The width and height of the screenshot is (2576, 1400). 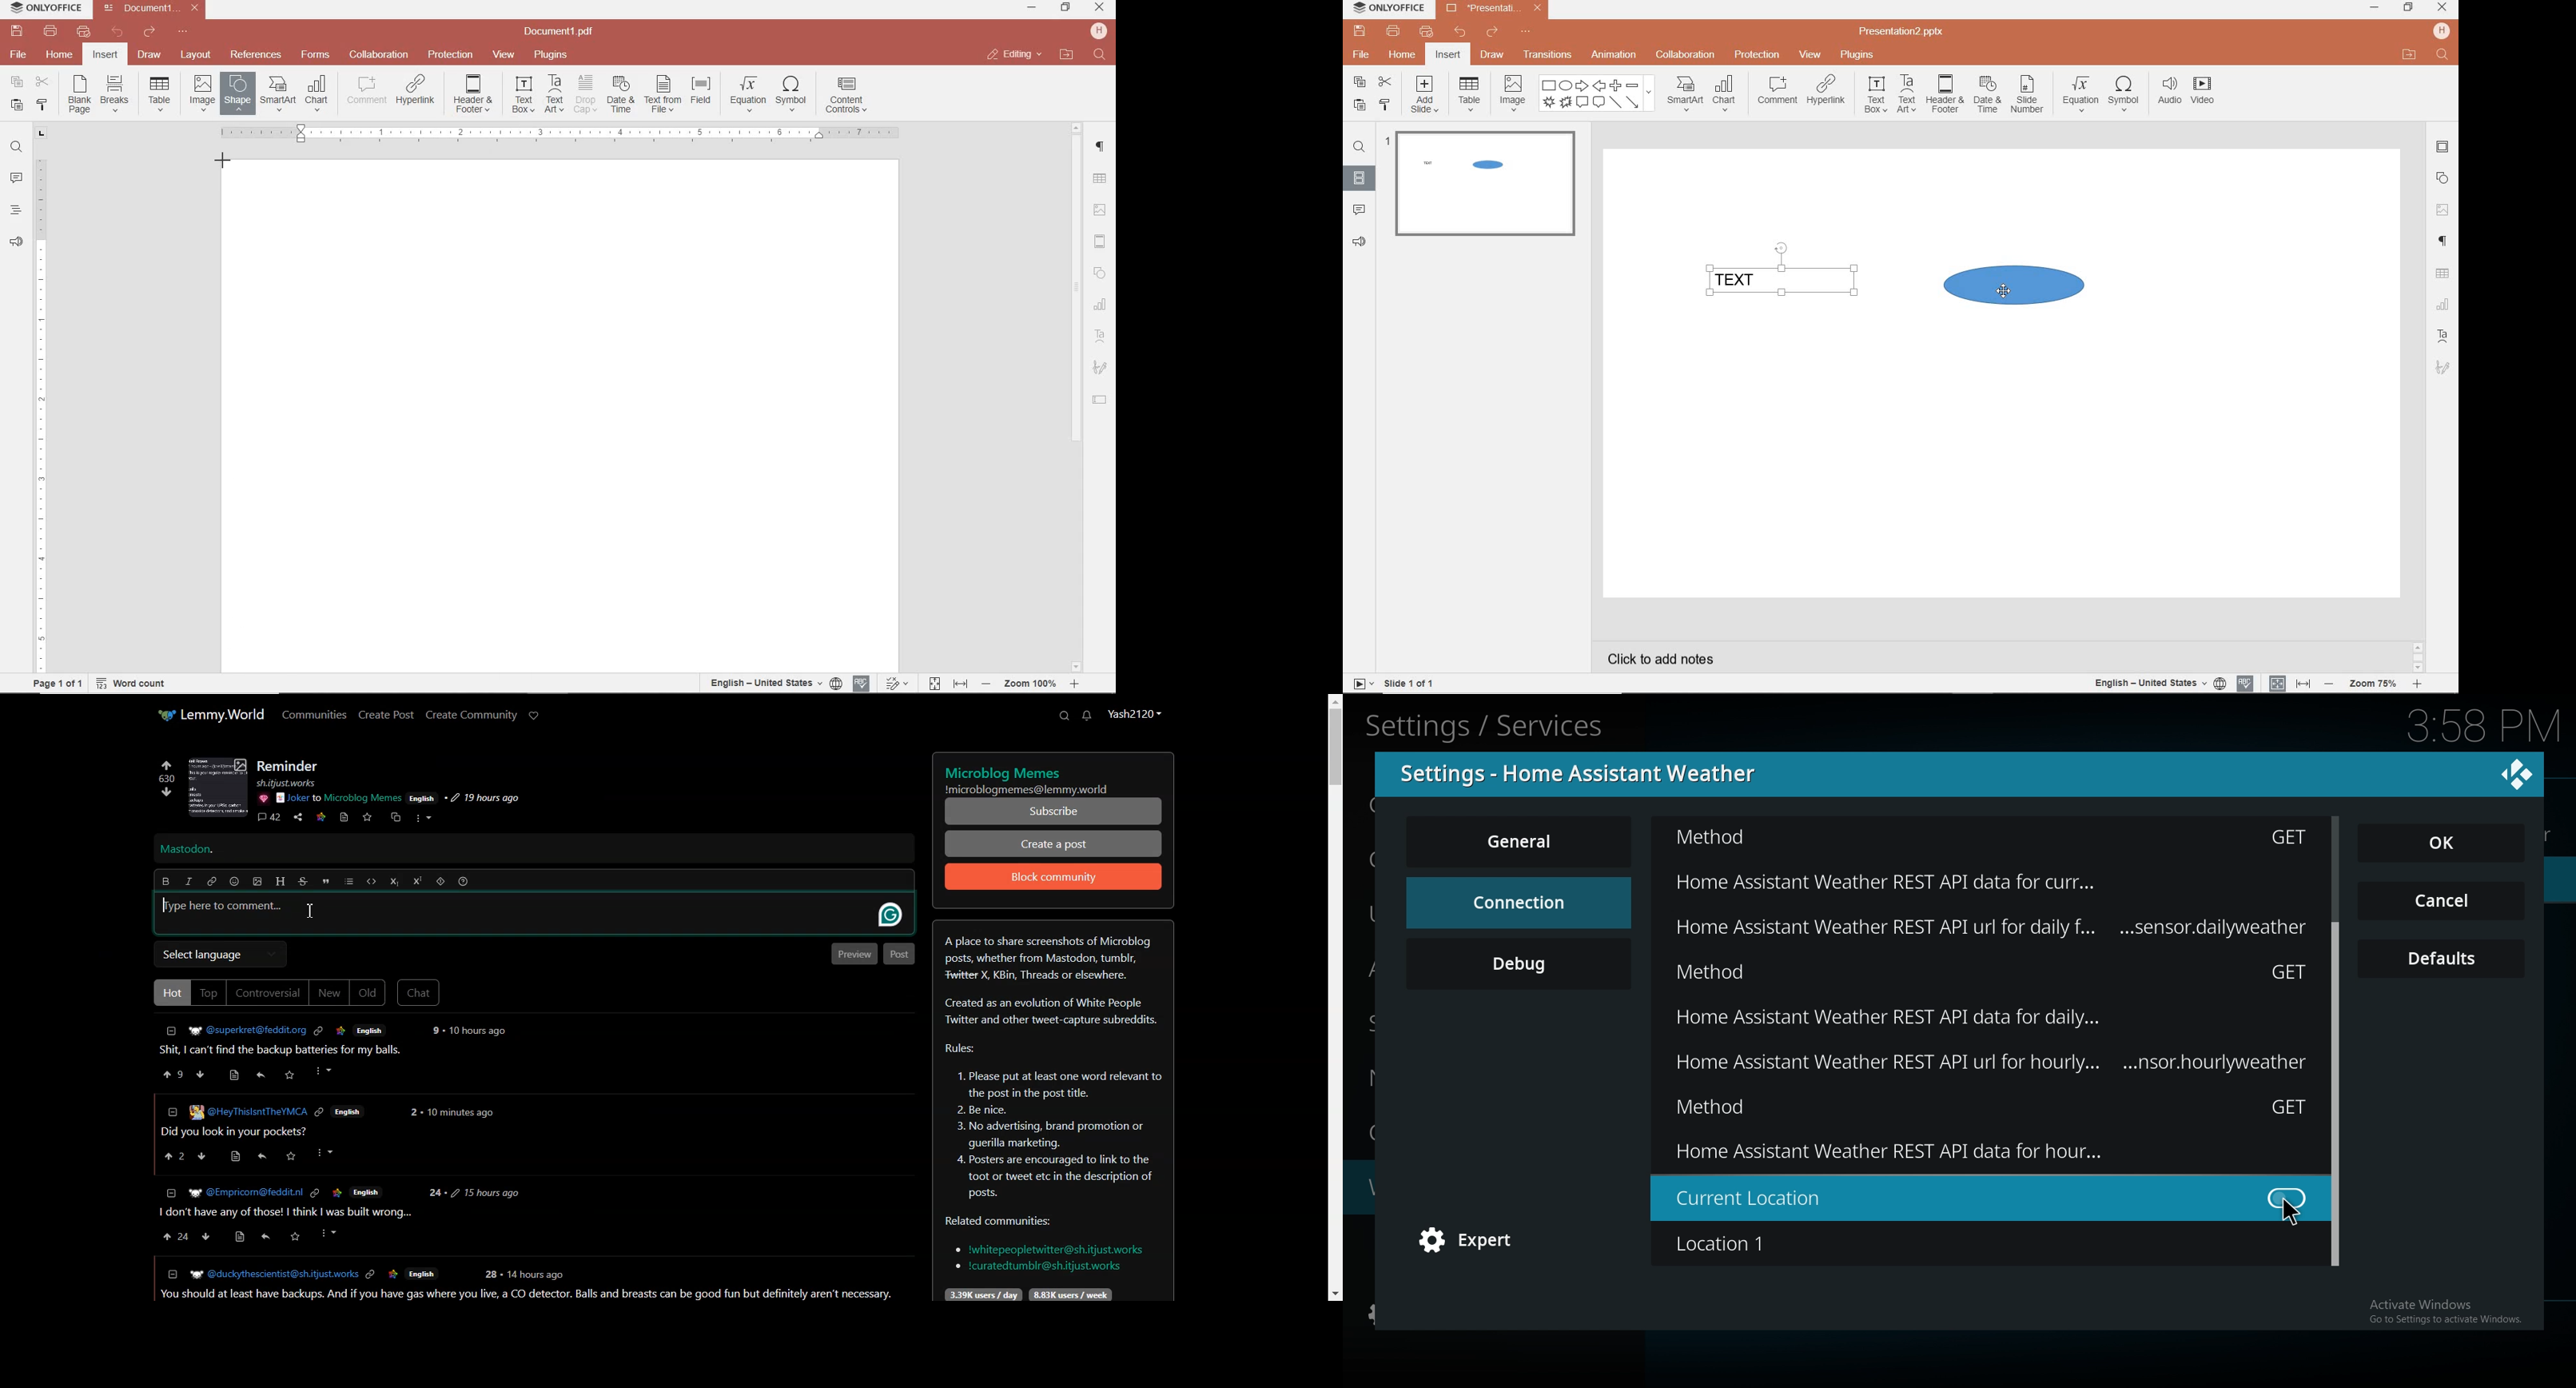 I want to click on , so click(x=207, y=1237).